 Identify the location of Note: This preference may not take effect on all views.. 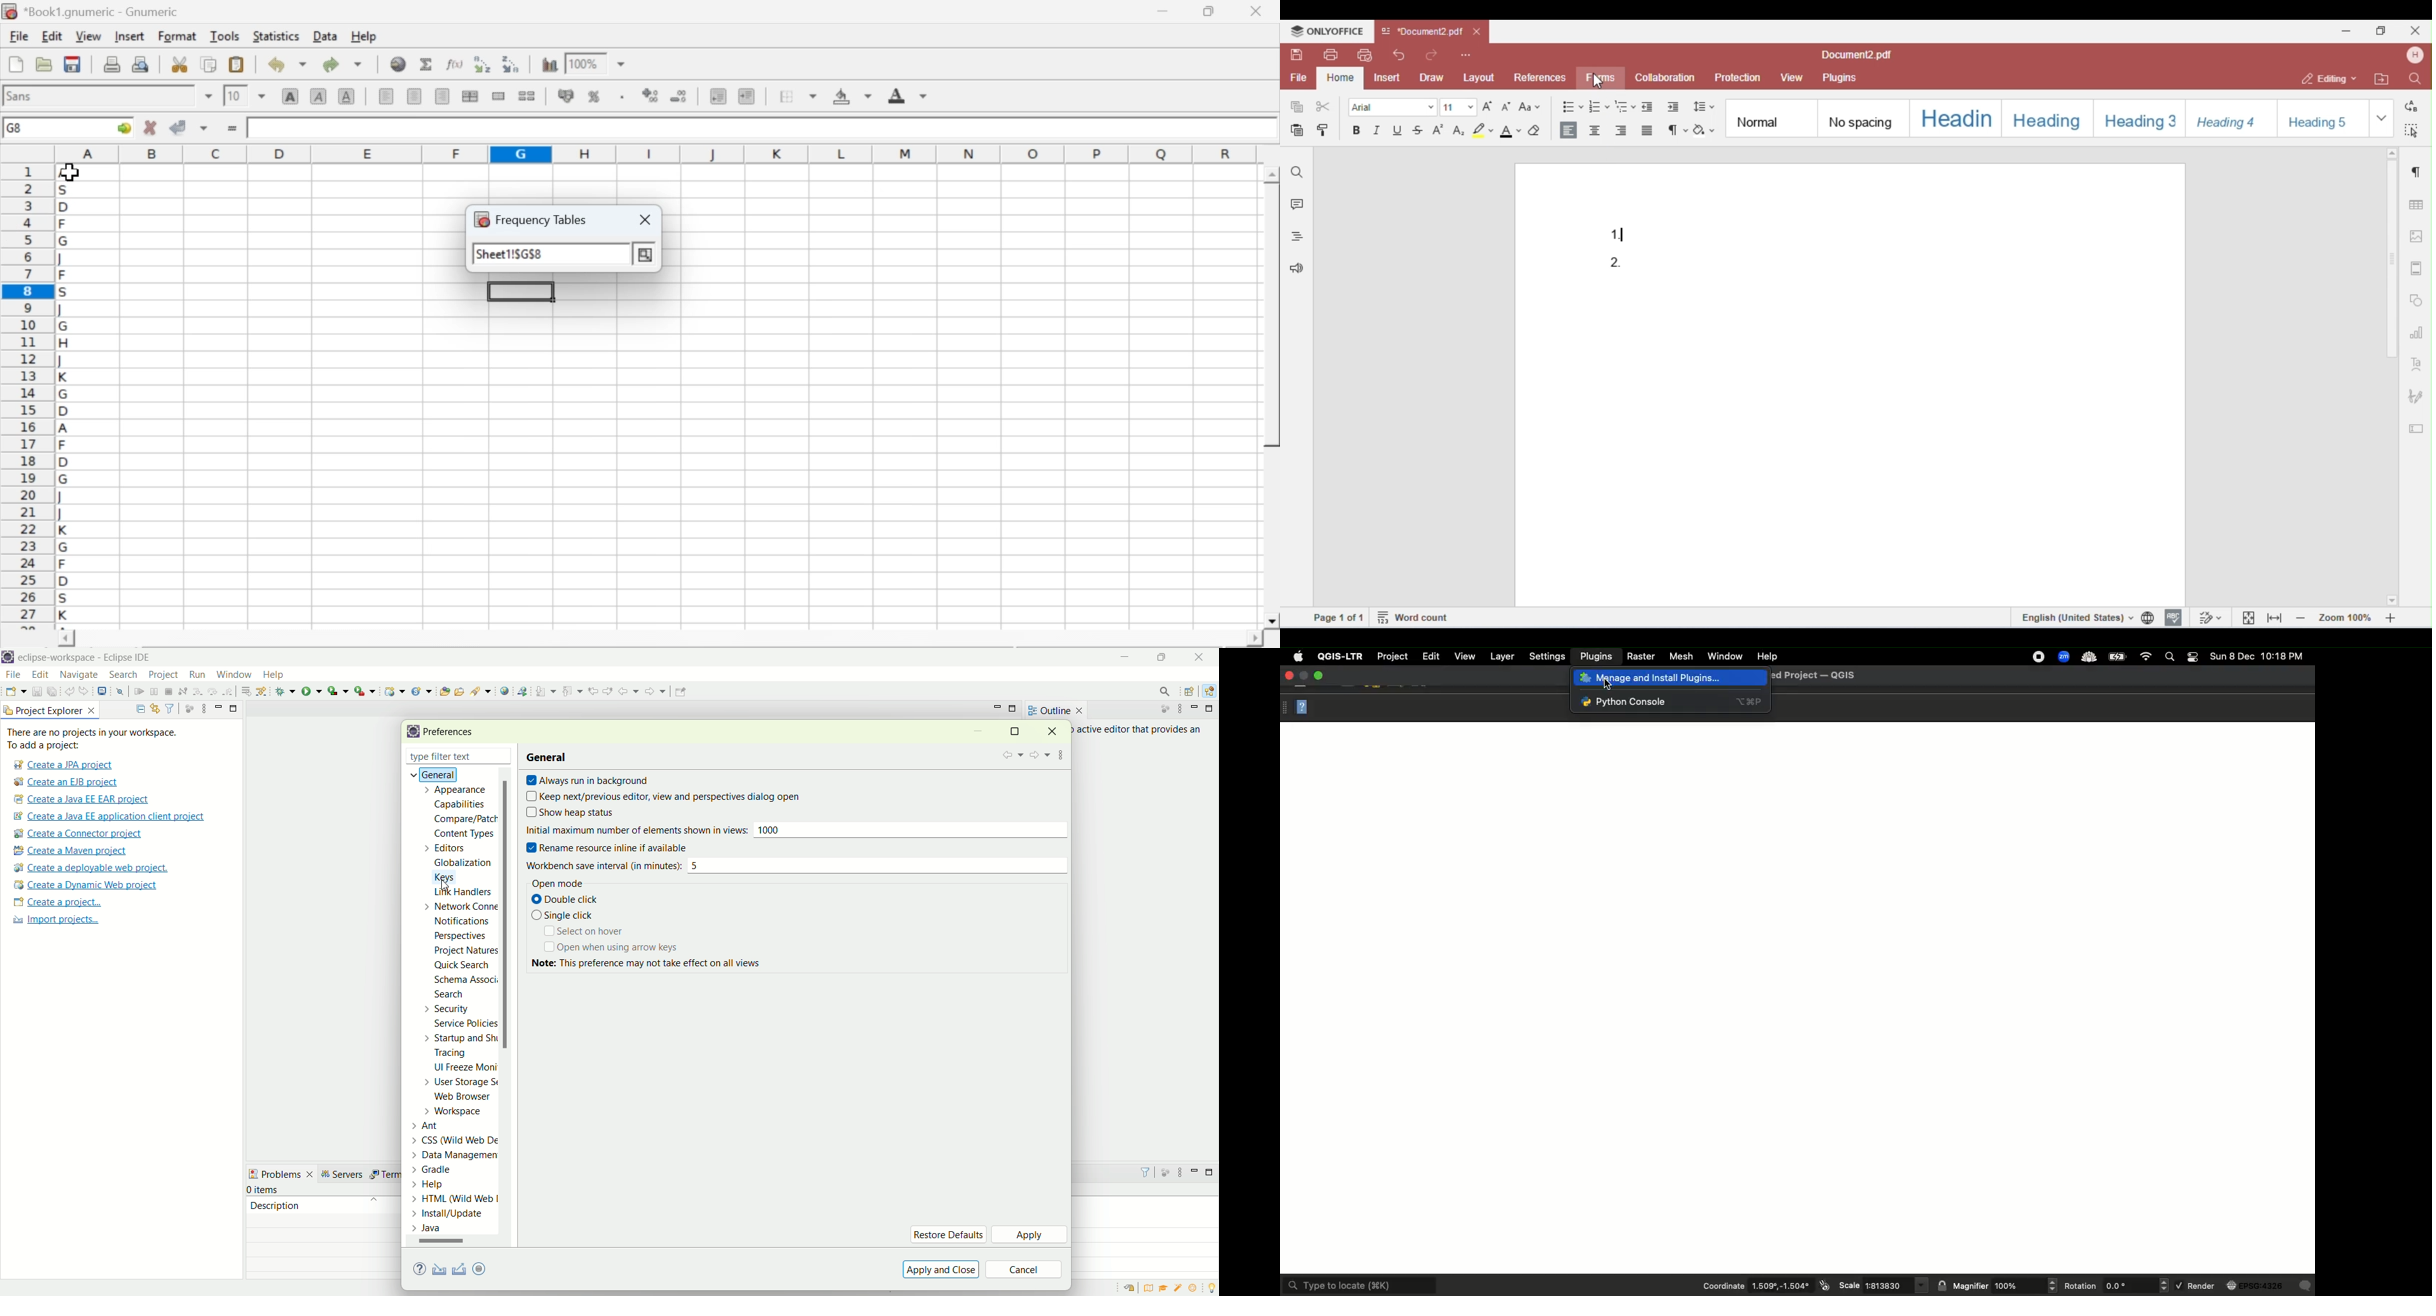
(658, 968).